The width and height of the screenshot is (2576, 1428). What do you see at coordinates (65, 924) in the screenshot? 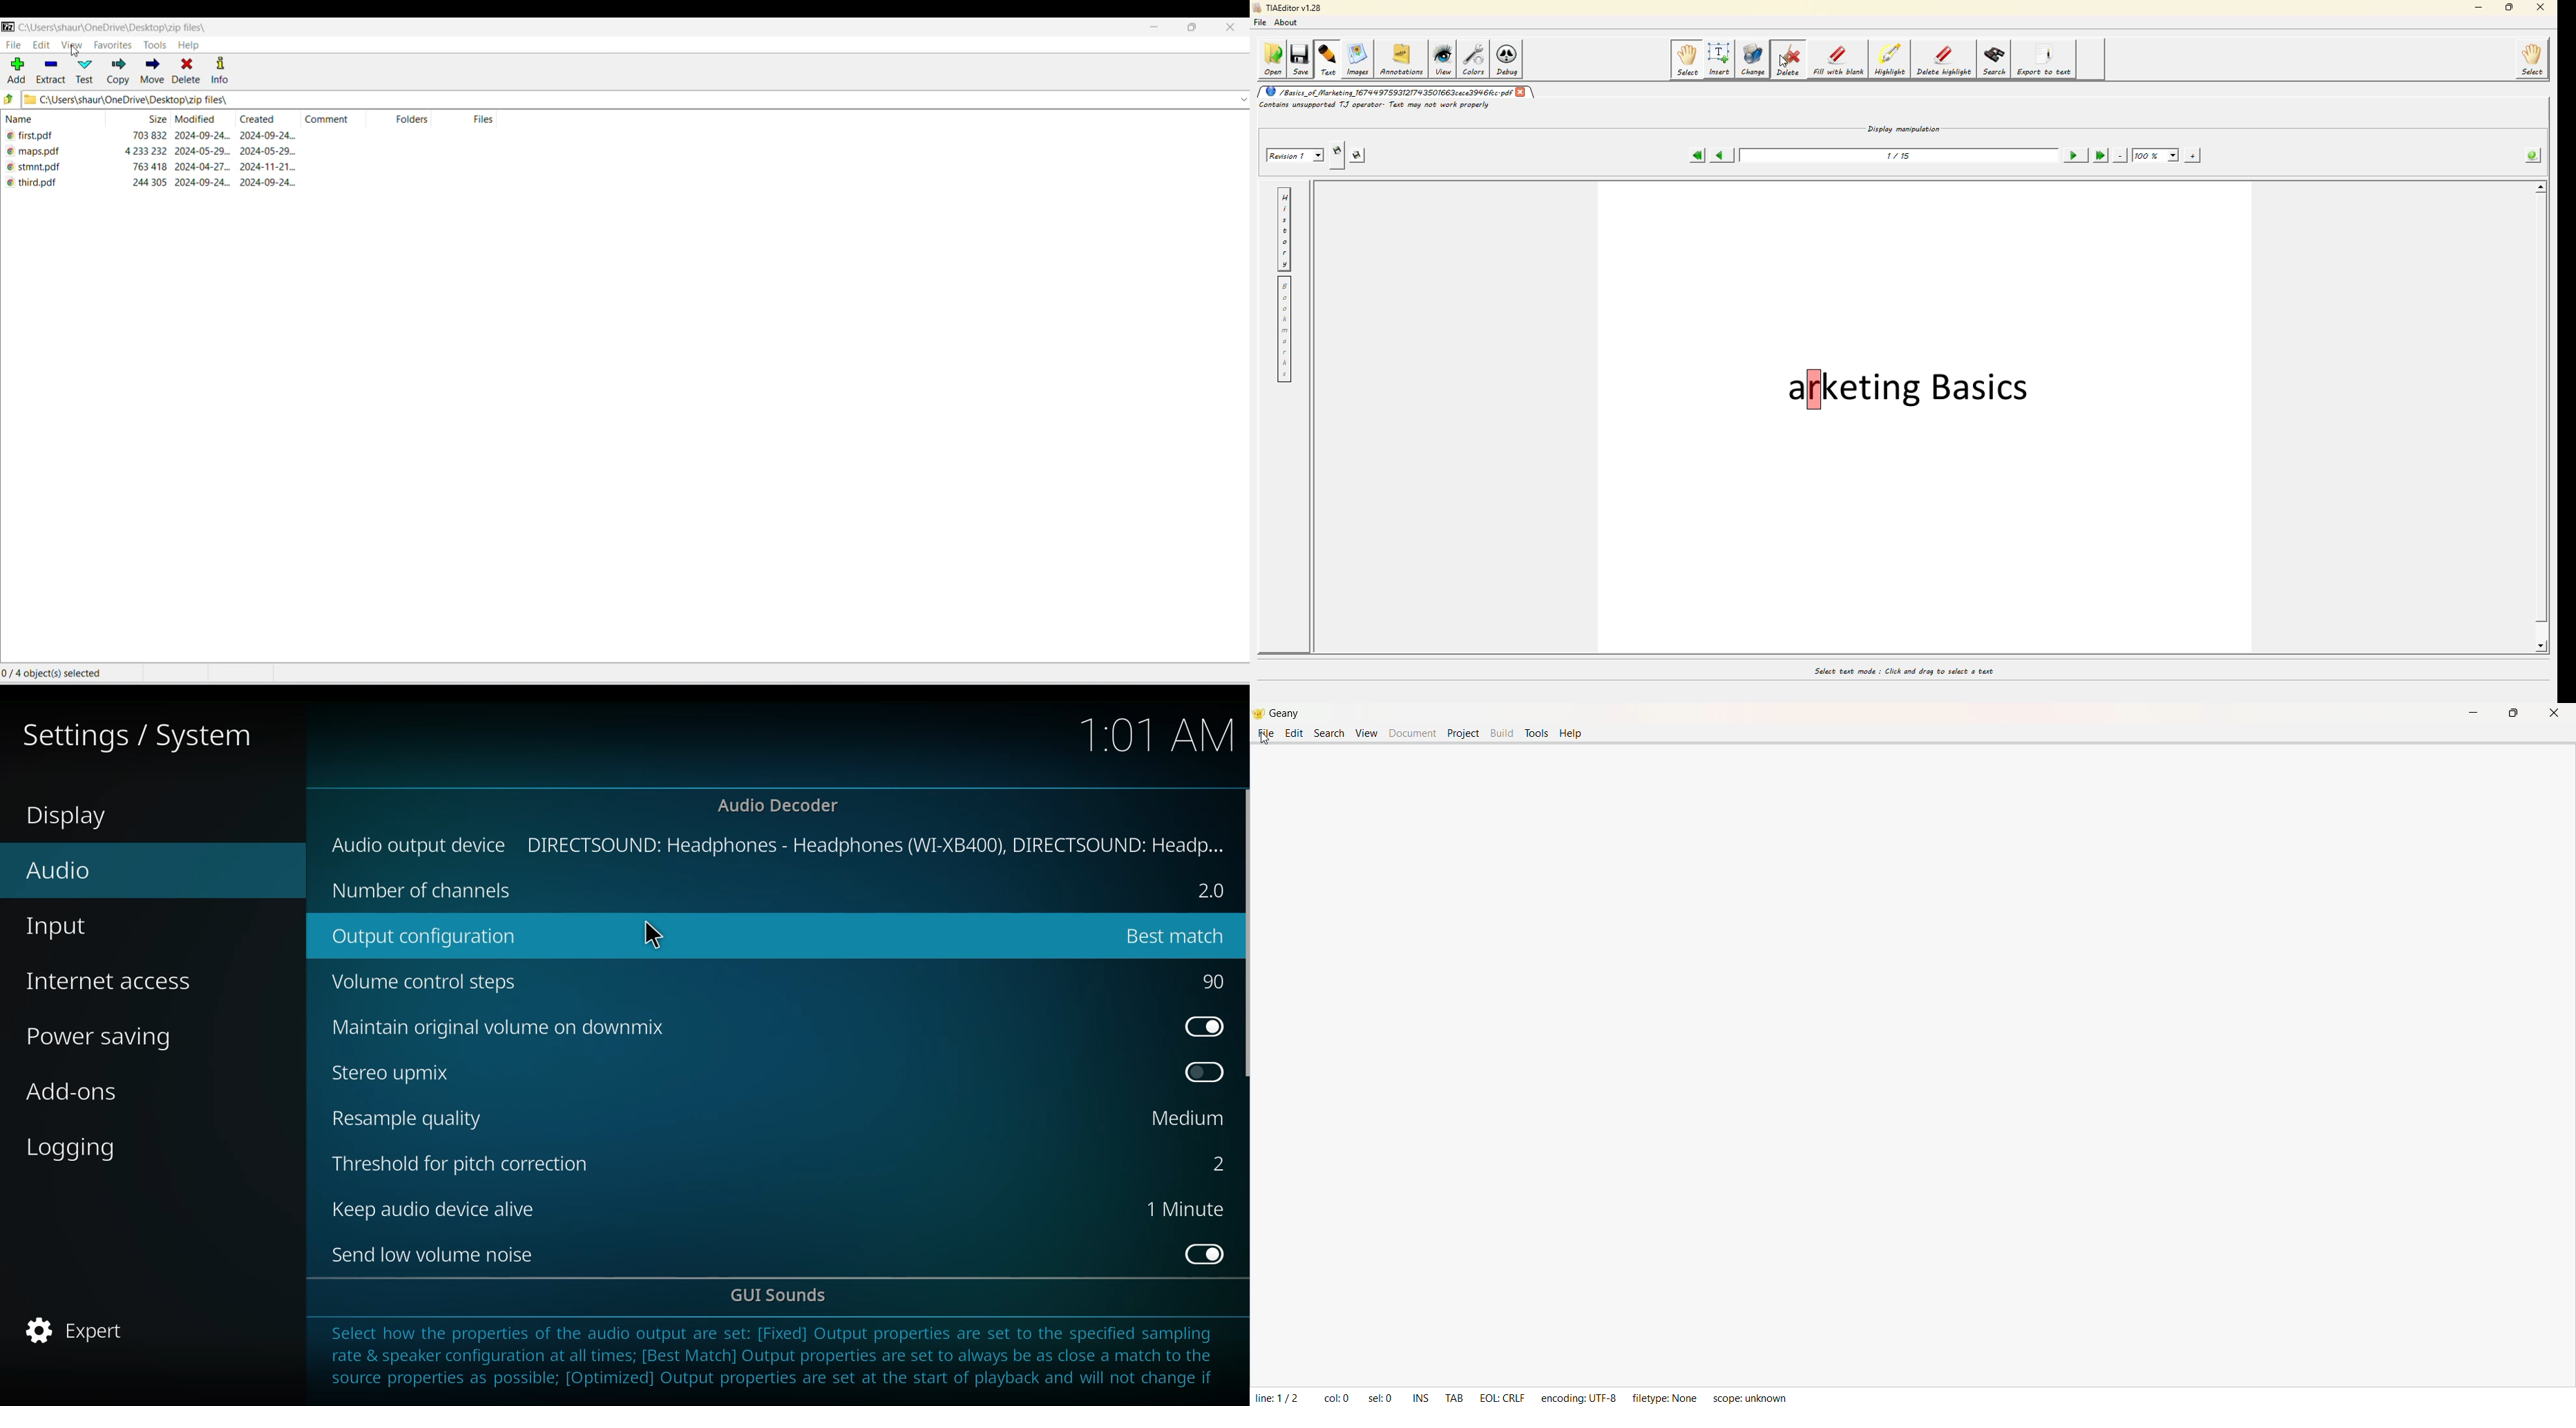
I see `input` at bounding box center [65, 924].